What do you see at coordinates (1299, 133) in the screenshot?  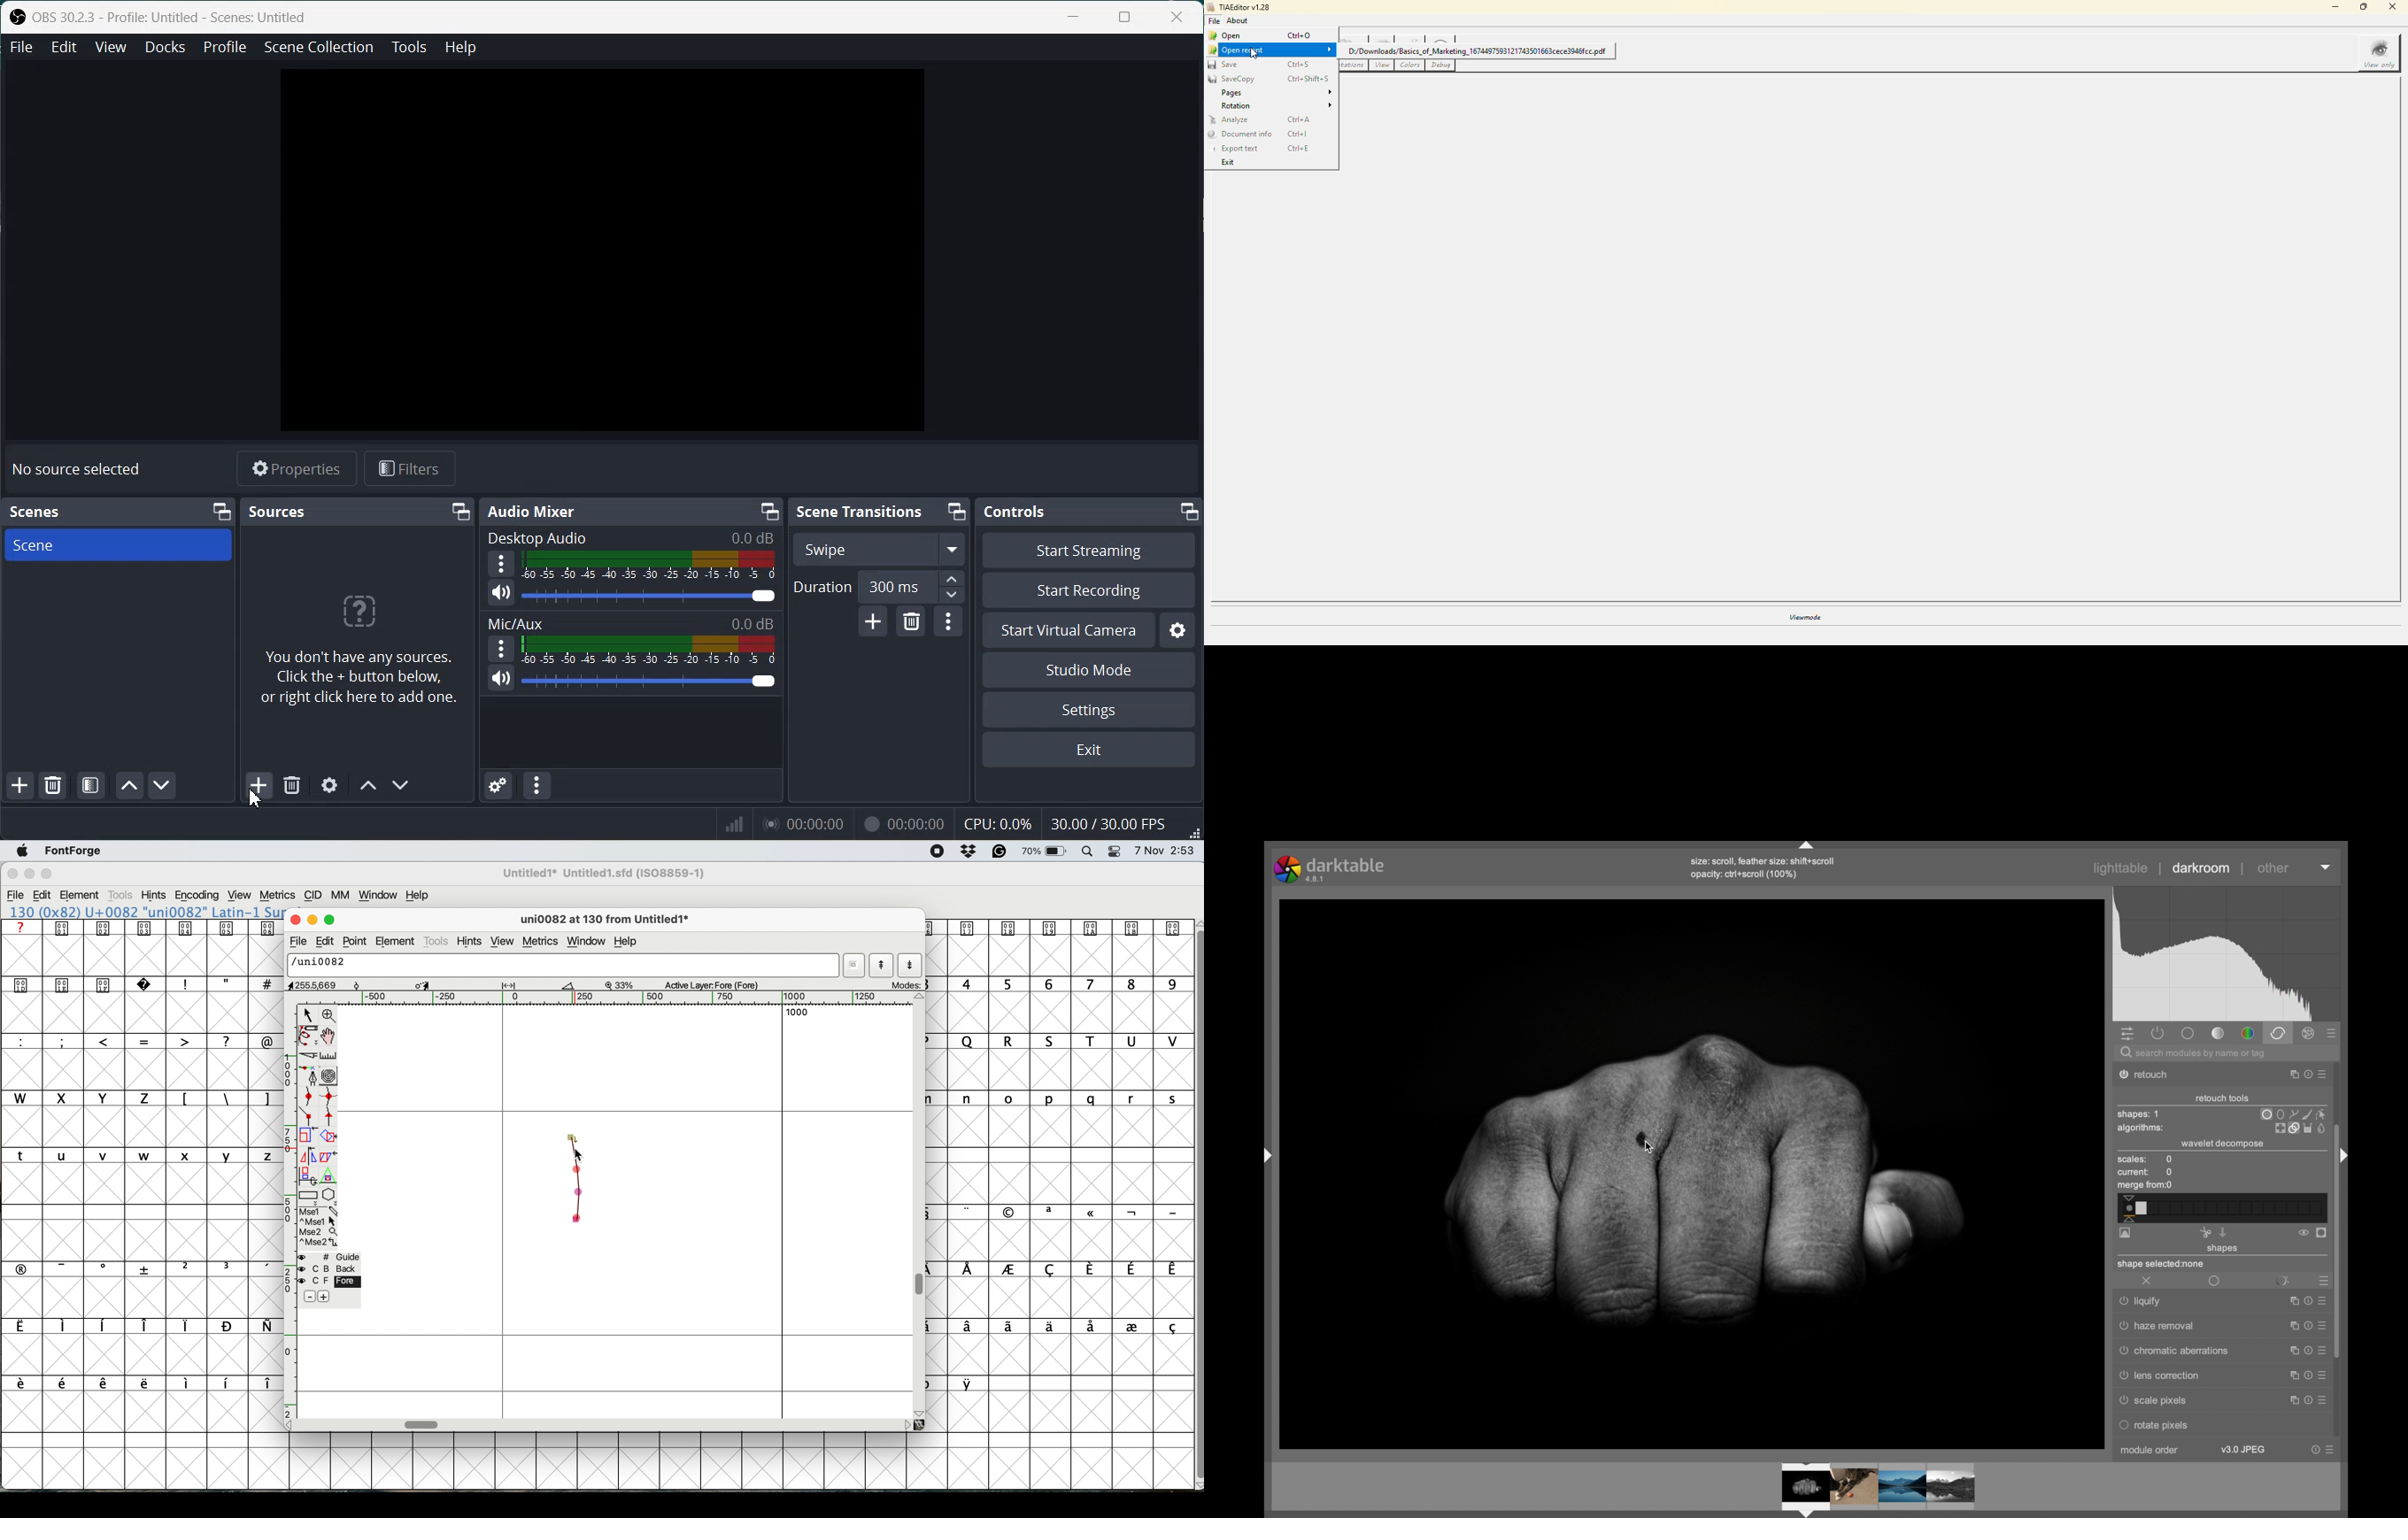 I see `ctrl+l` at bounding box center [1299, 133].